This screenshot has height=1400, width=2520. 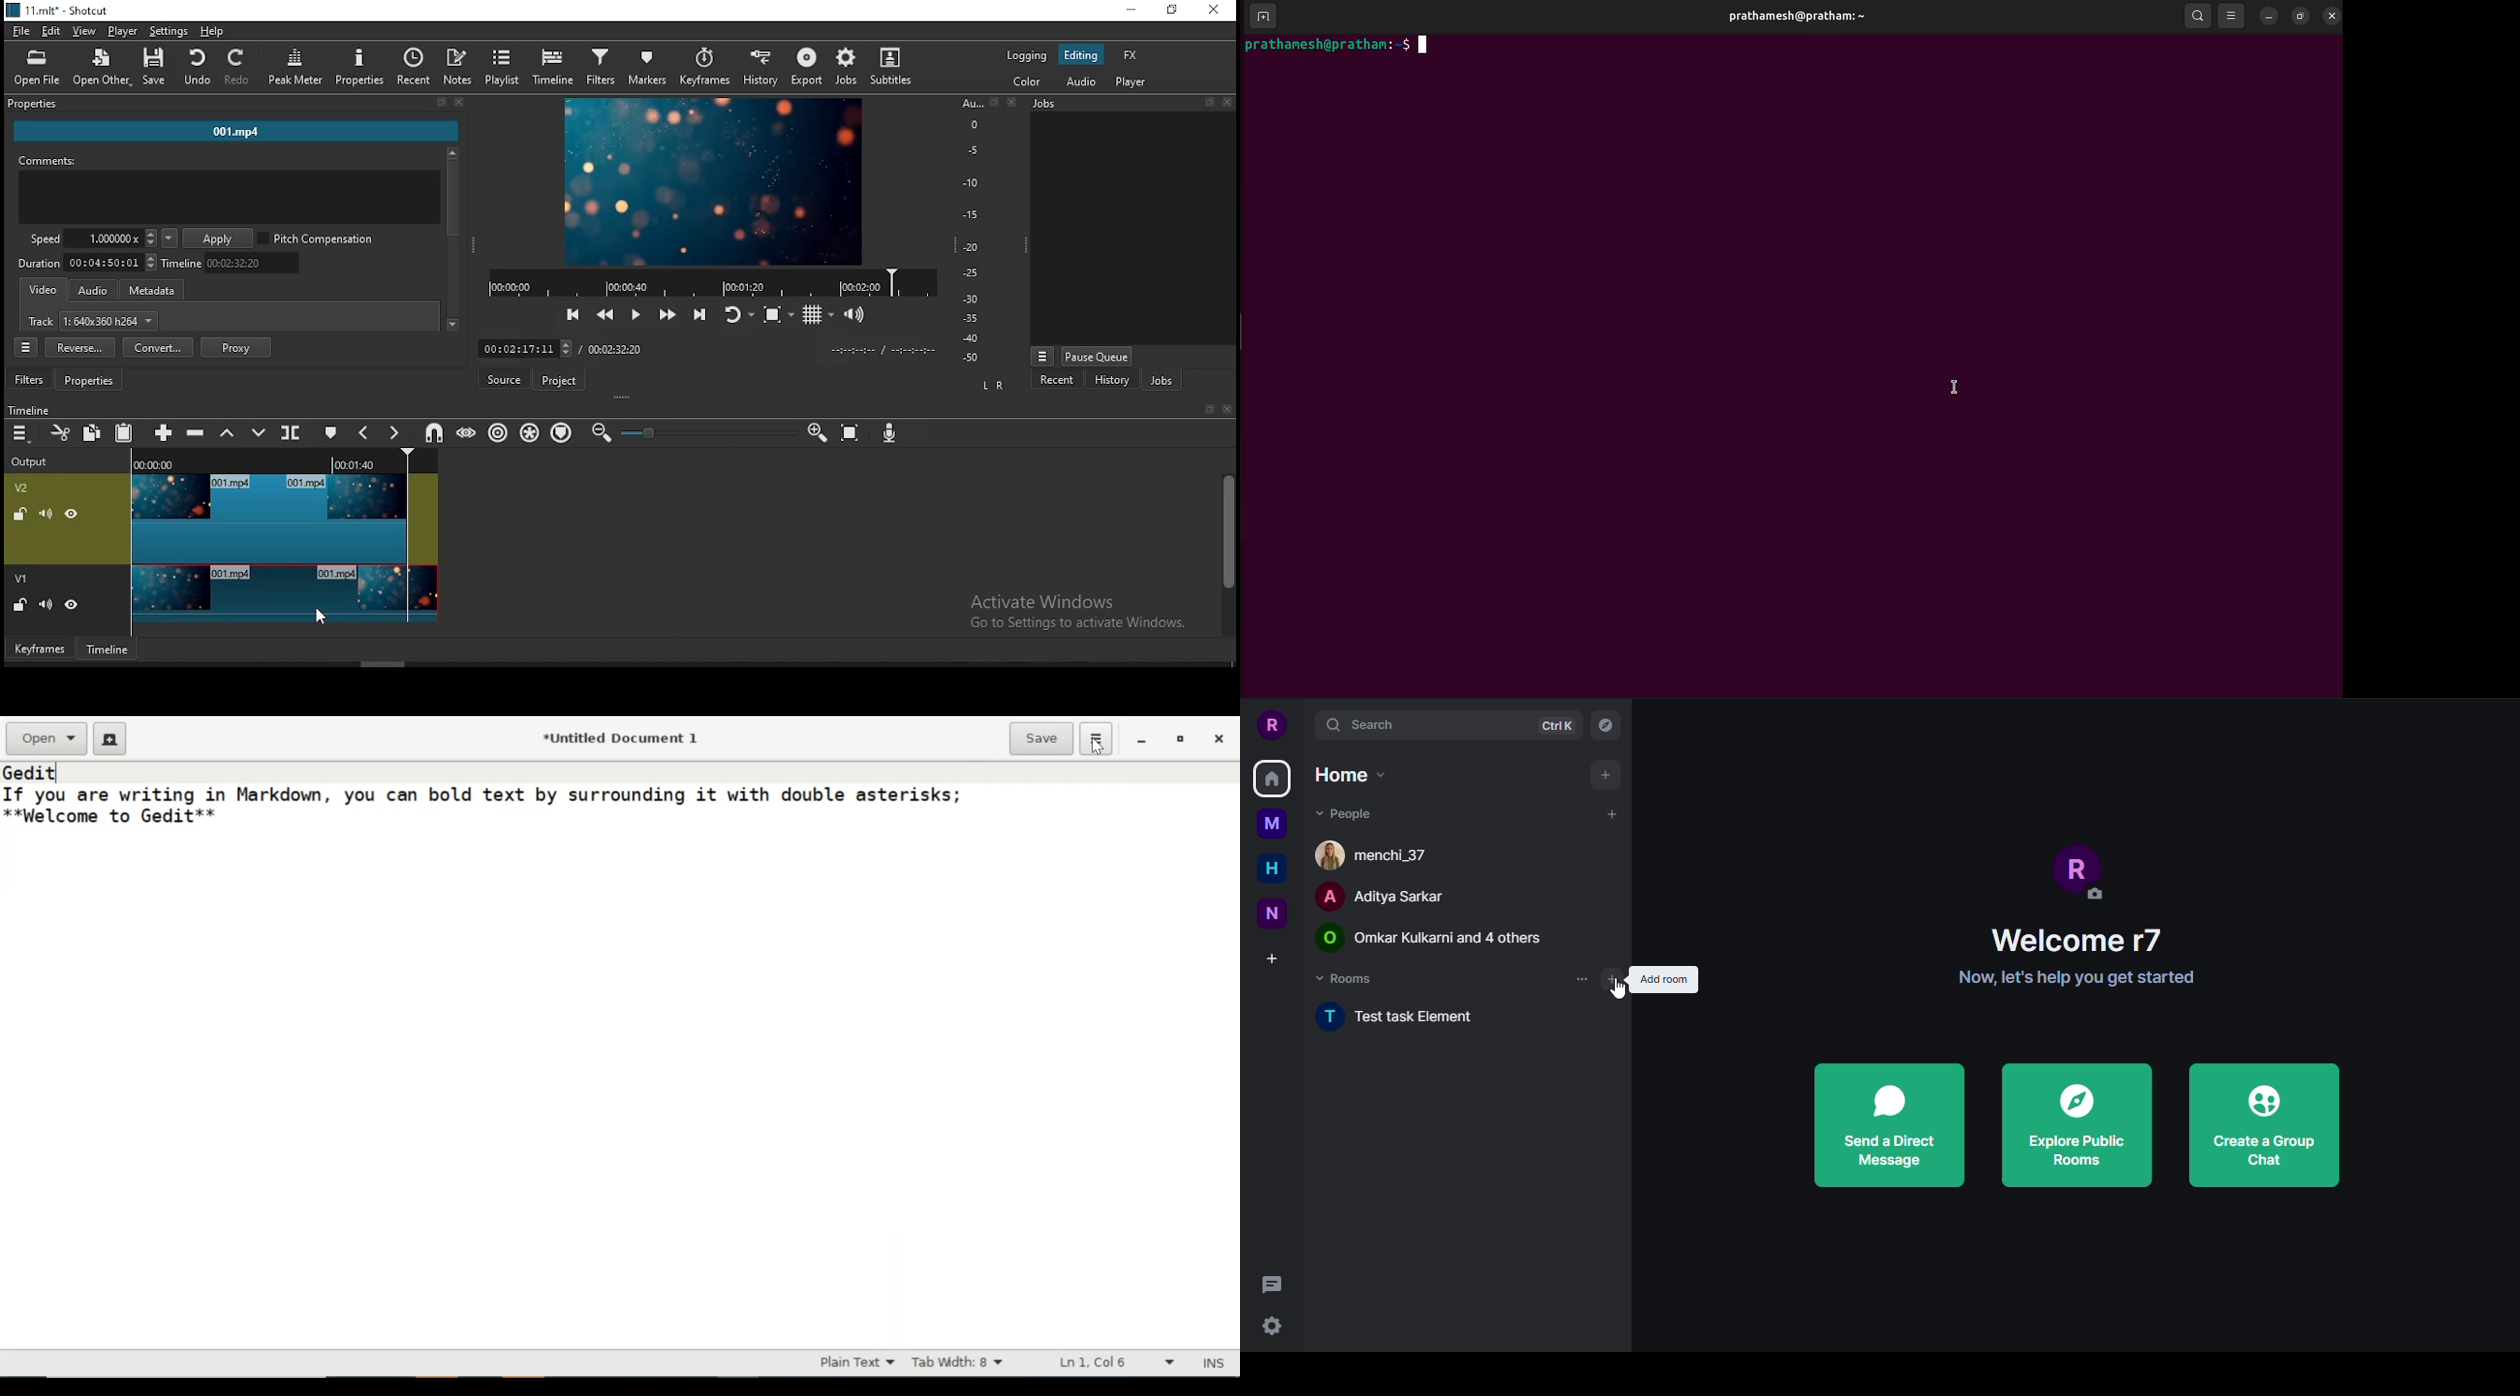 What do you see at coordinates (1028, 54) in the screenshot?
I see `logging` at bounding box center [1028, 54].